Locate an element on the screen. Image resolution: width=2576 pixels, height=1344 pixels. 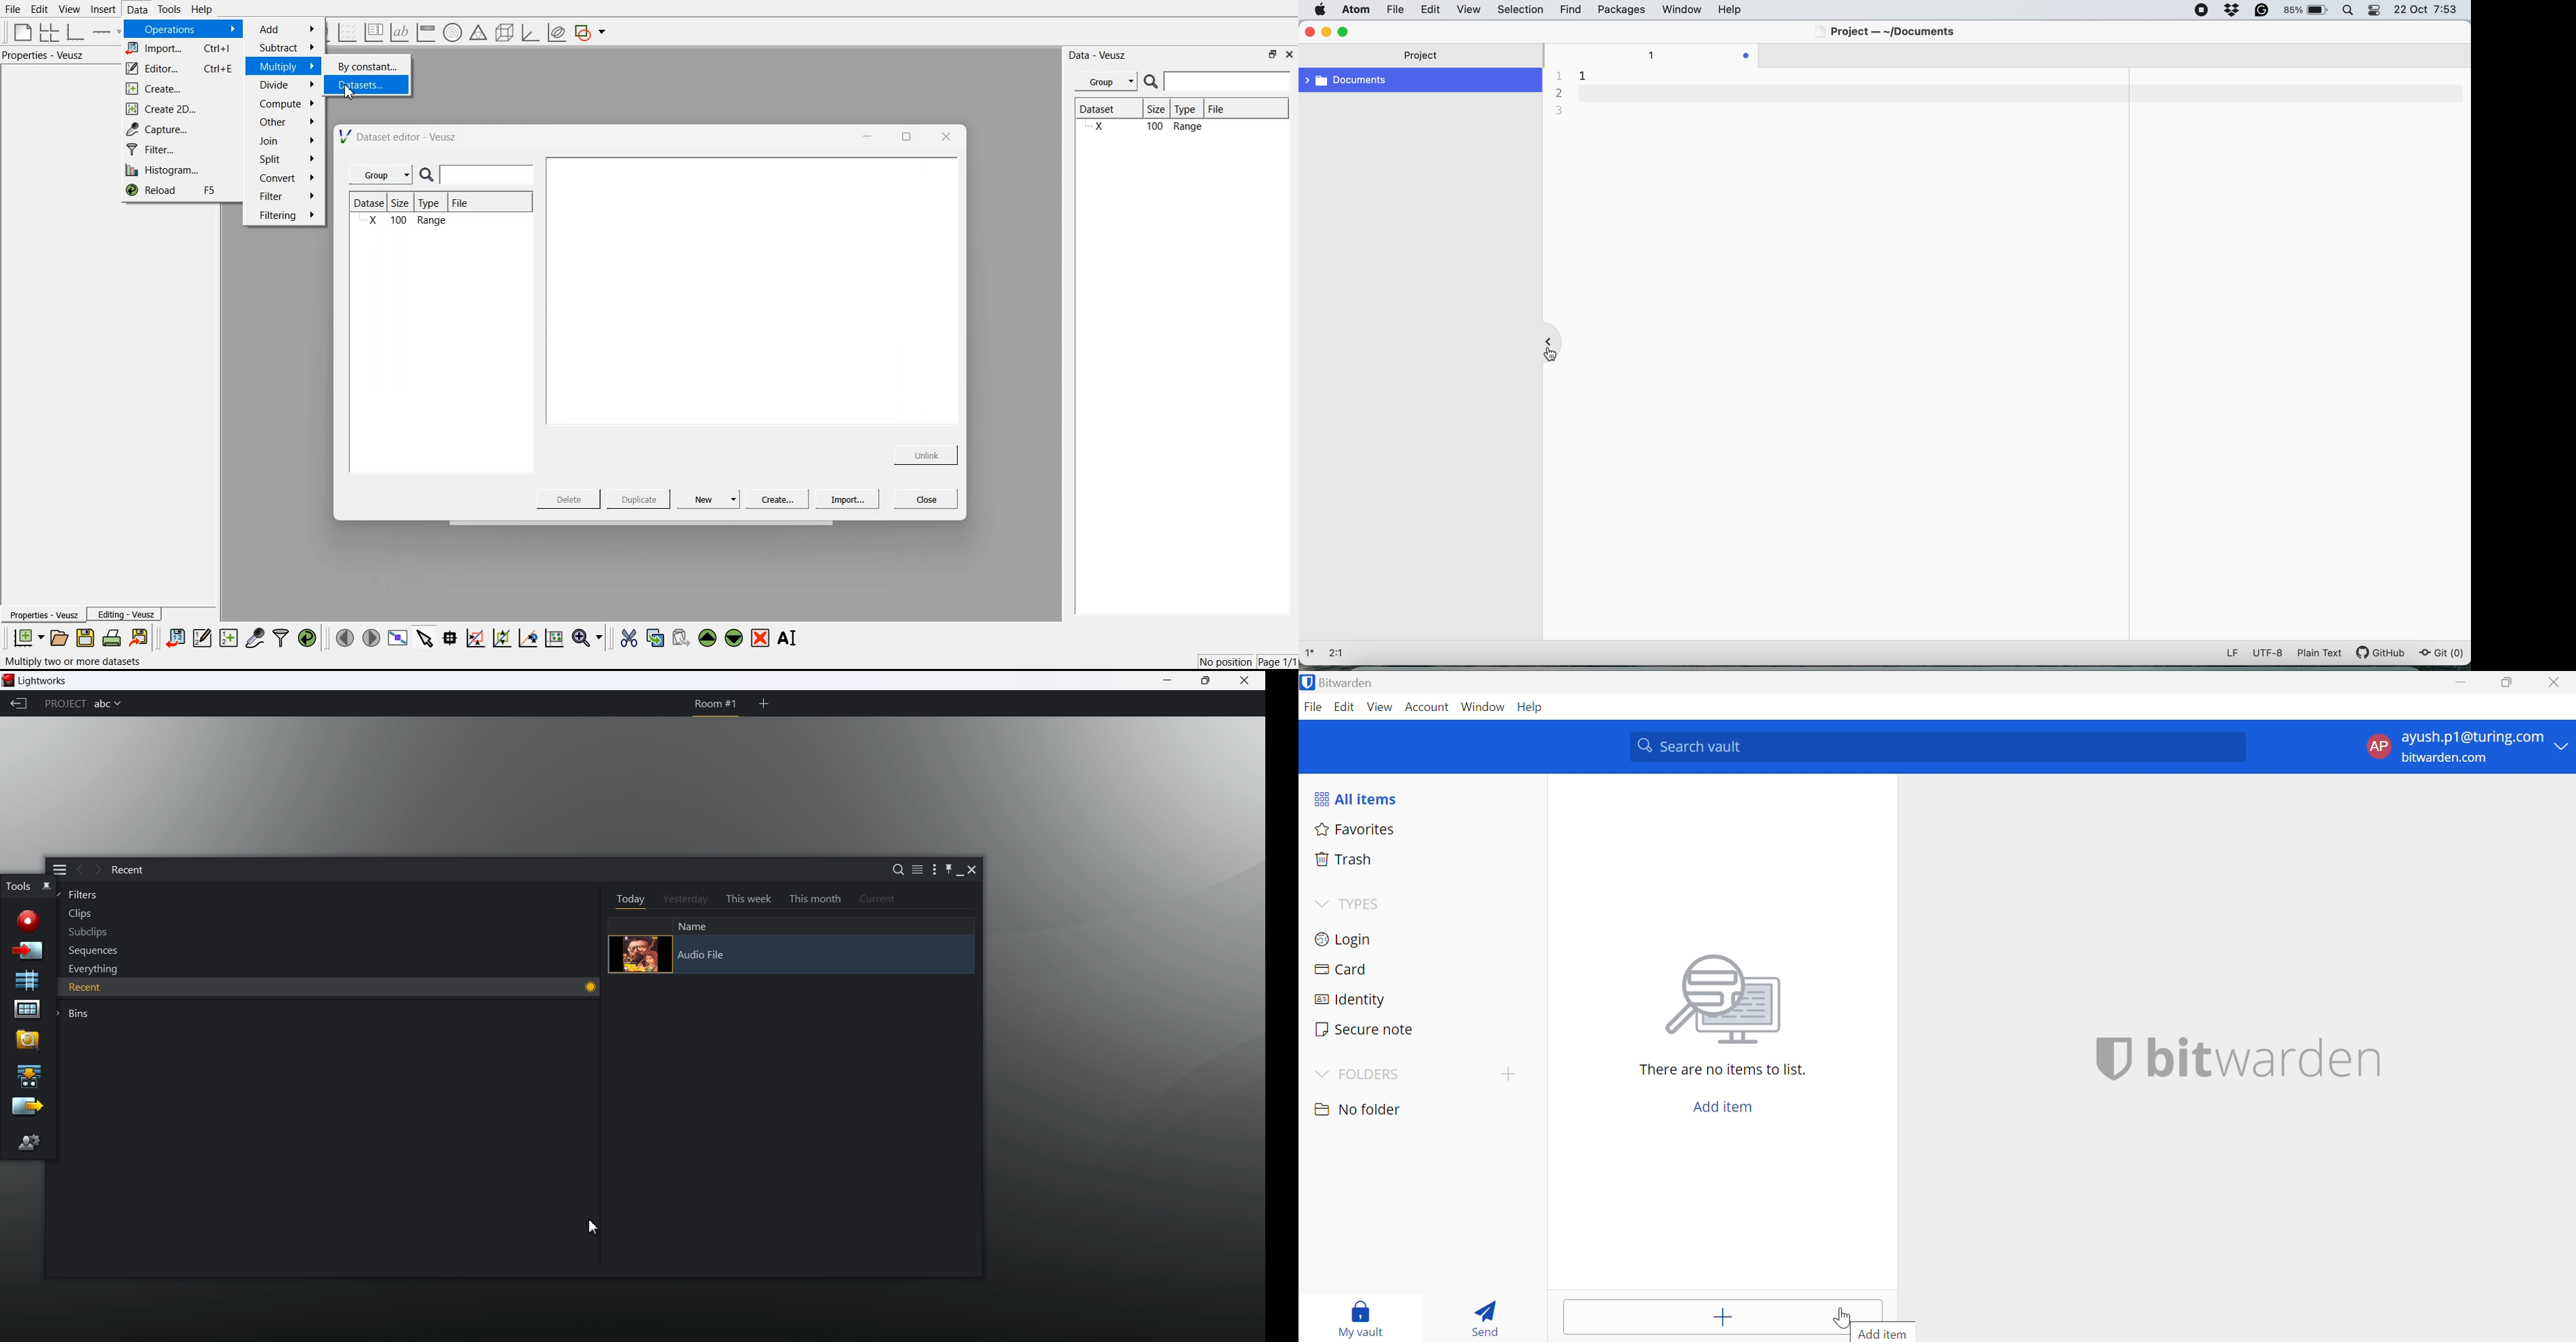
1 is located at coordinates (1653, 55).